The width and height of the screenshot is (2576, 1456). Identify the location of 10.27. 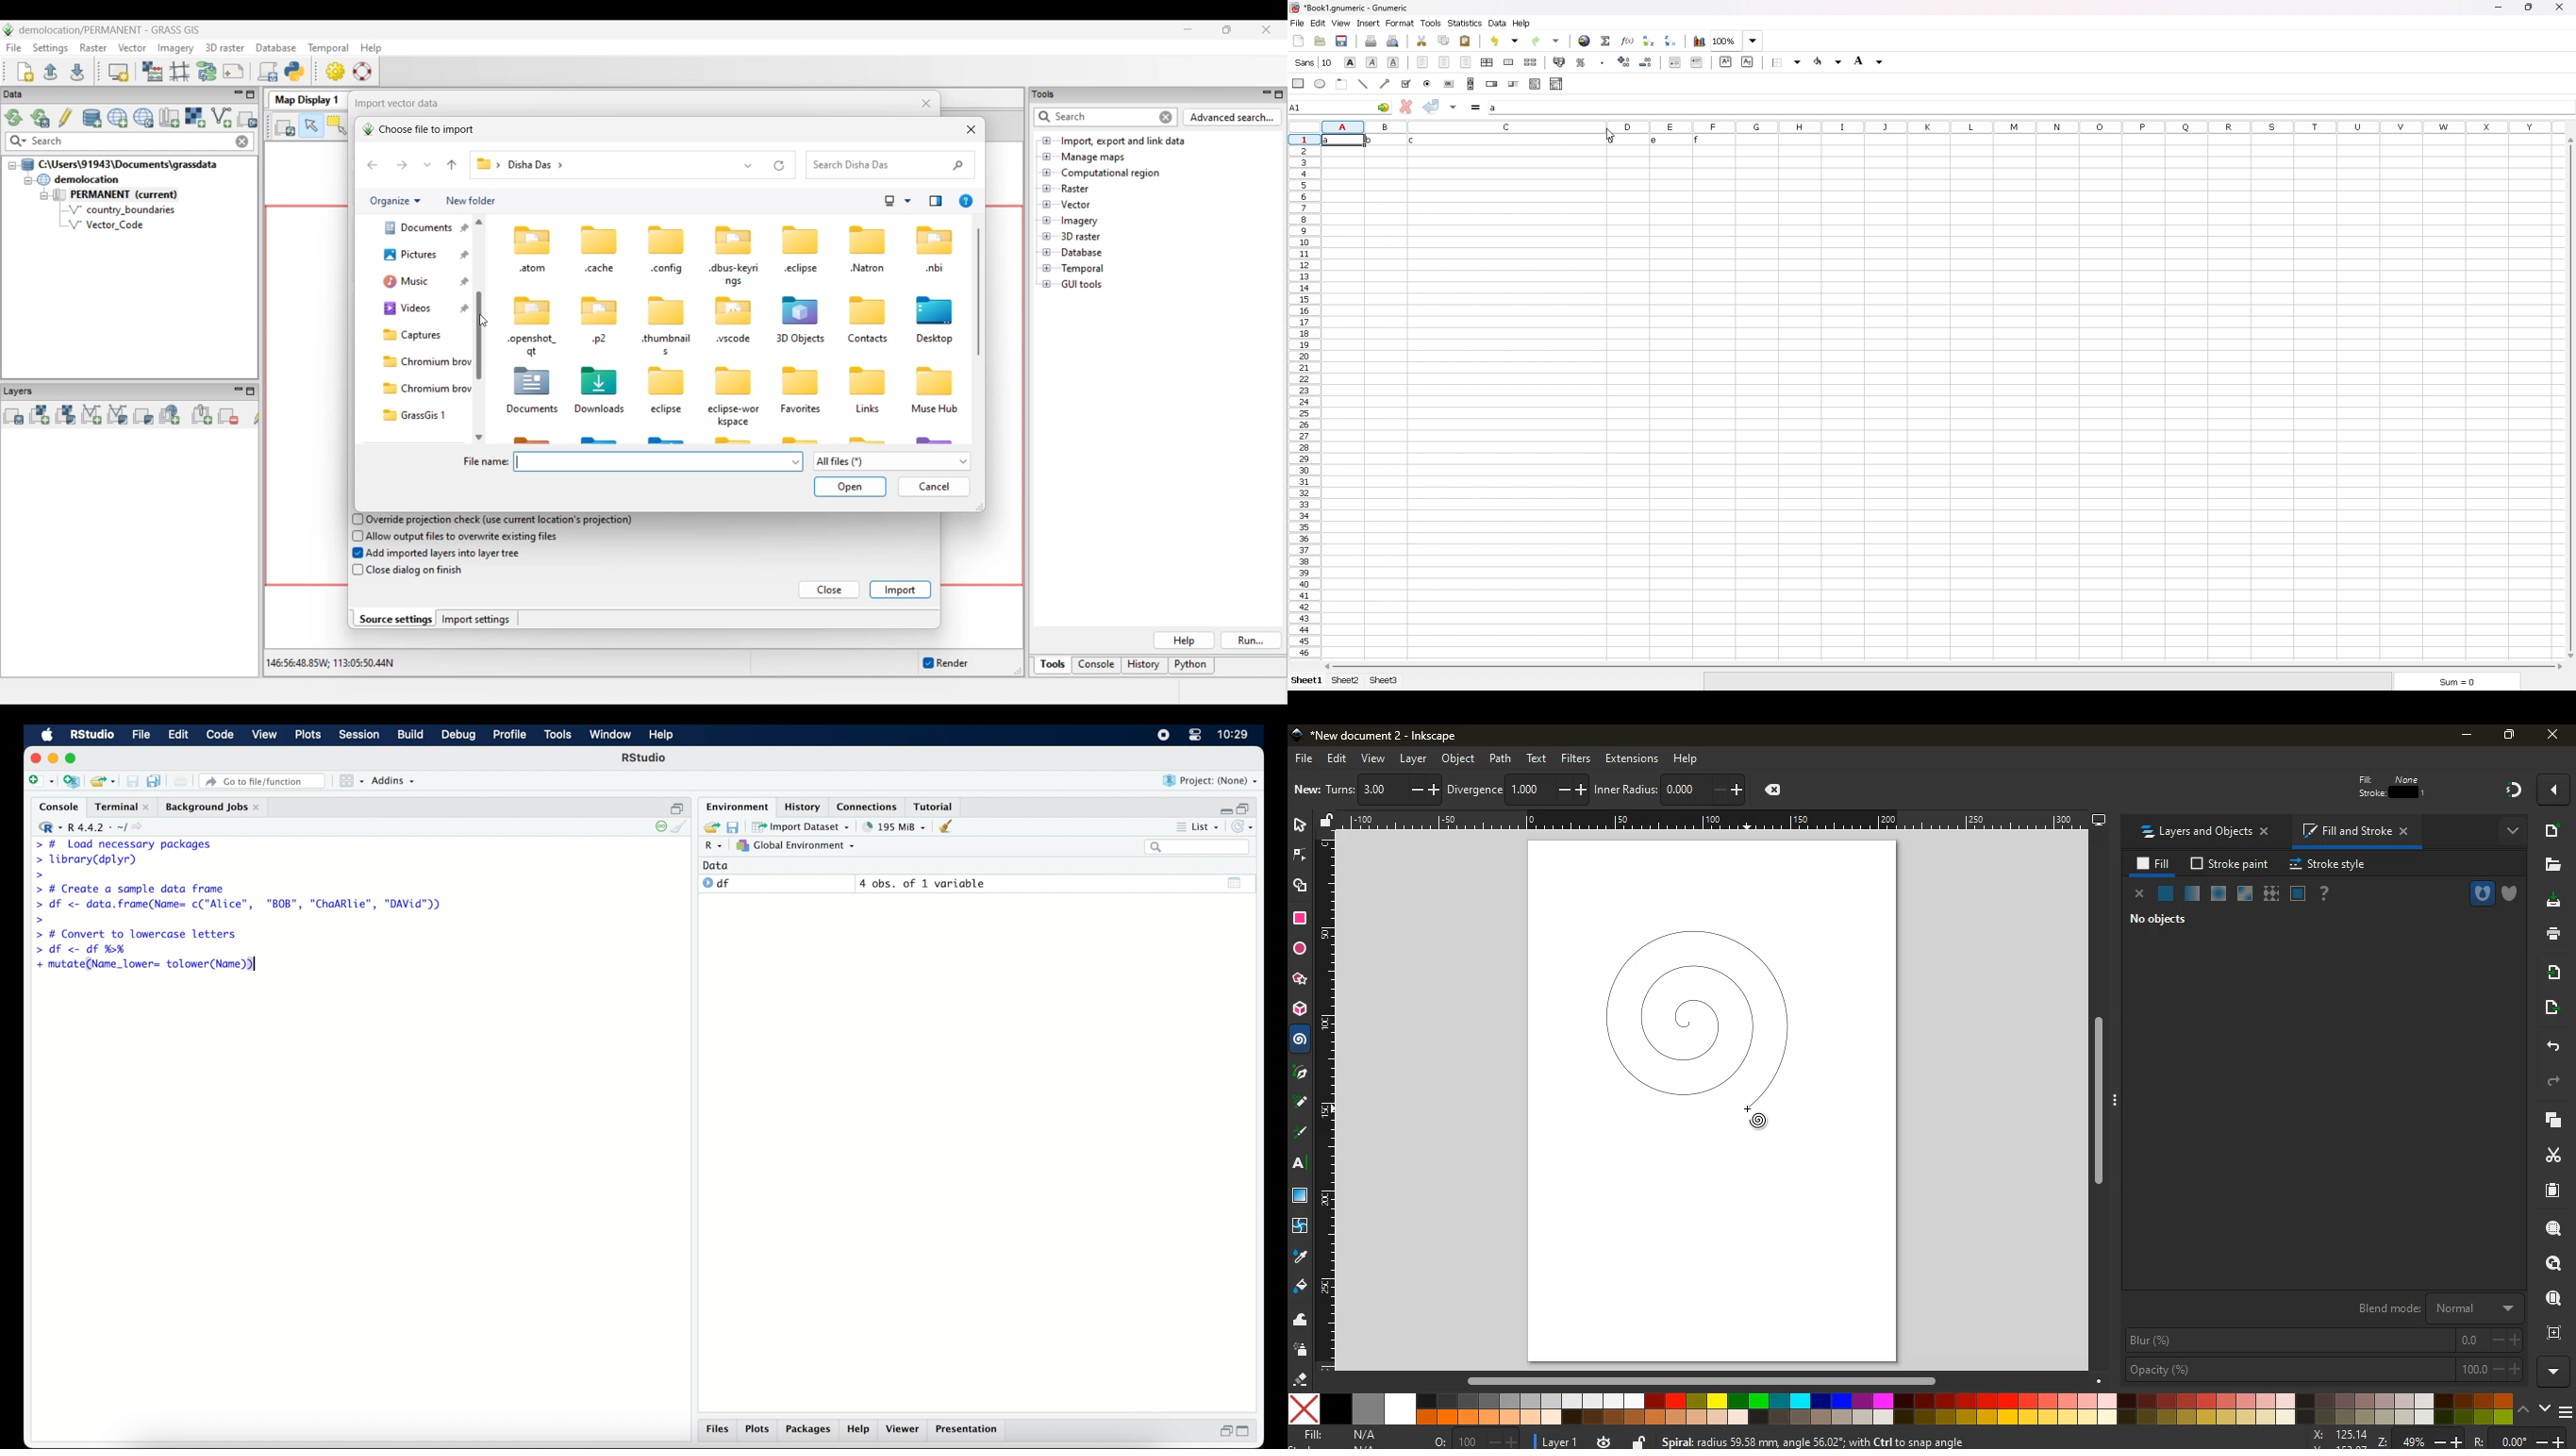
(1233, 735).